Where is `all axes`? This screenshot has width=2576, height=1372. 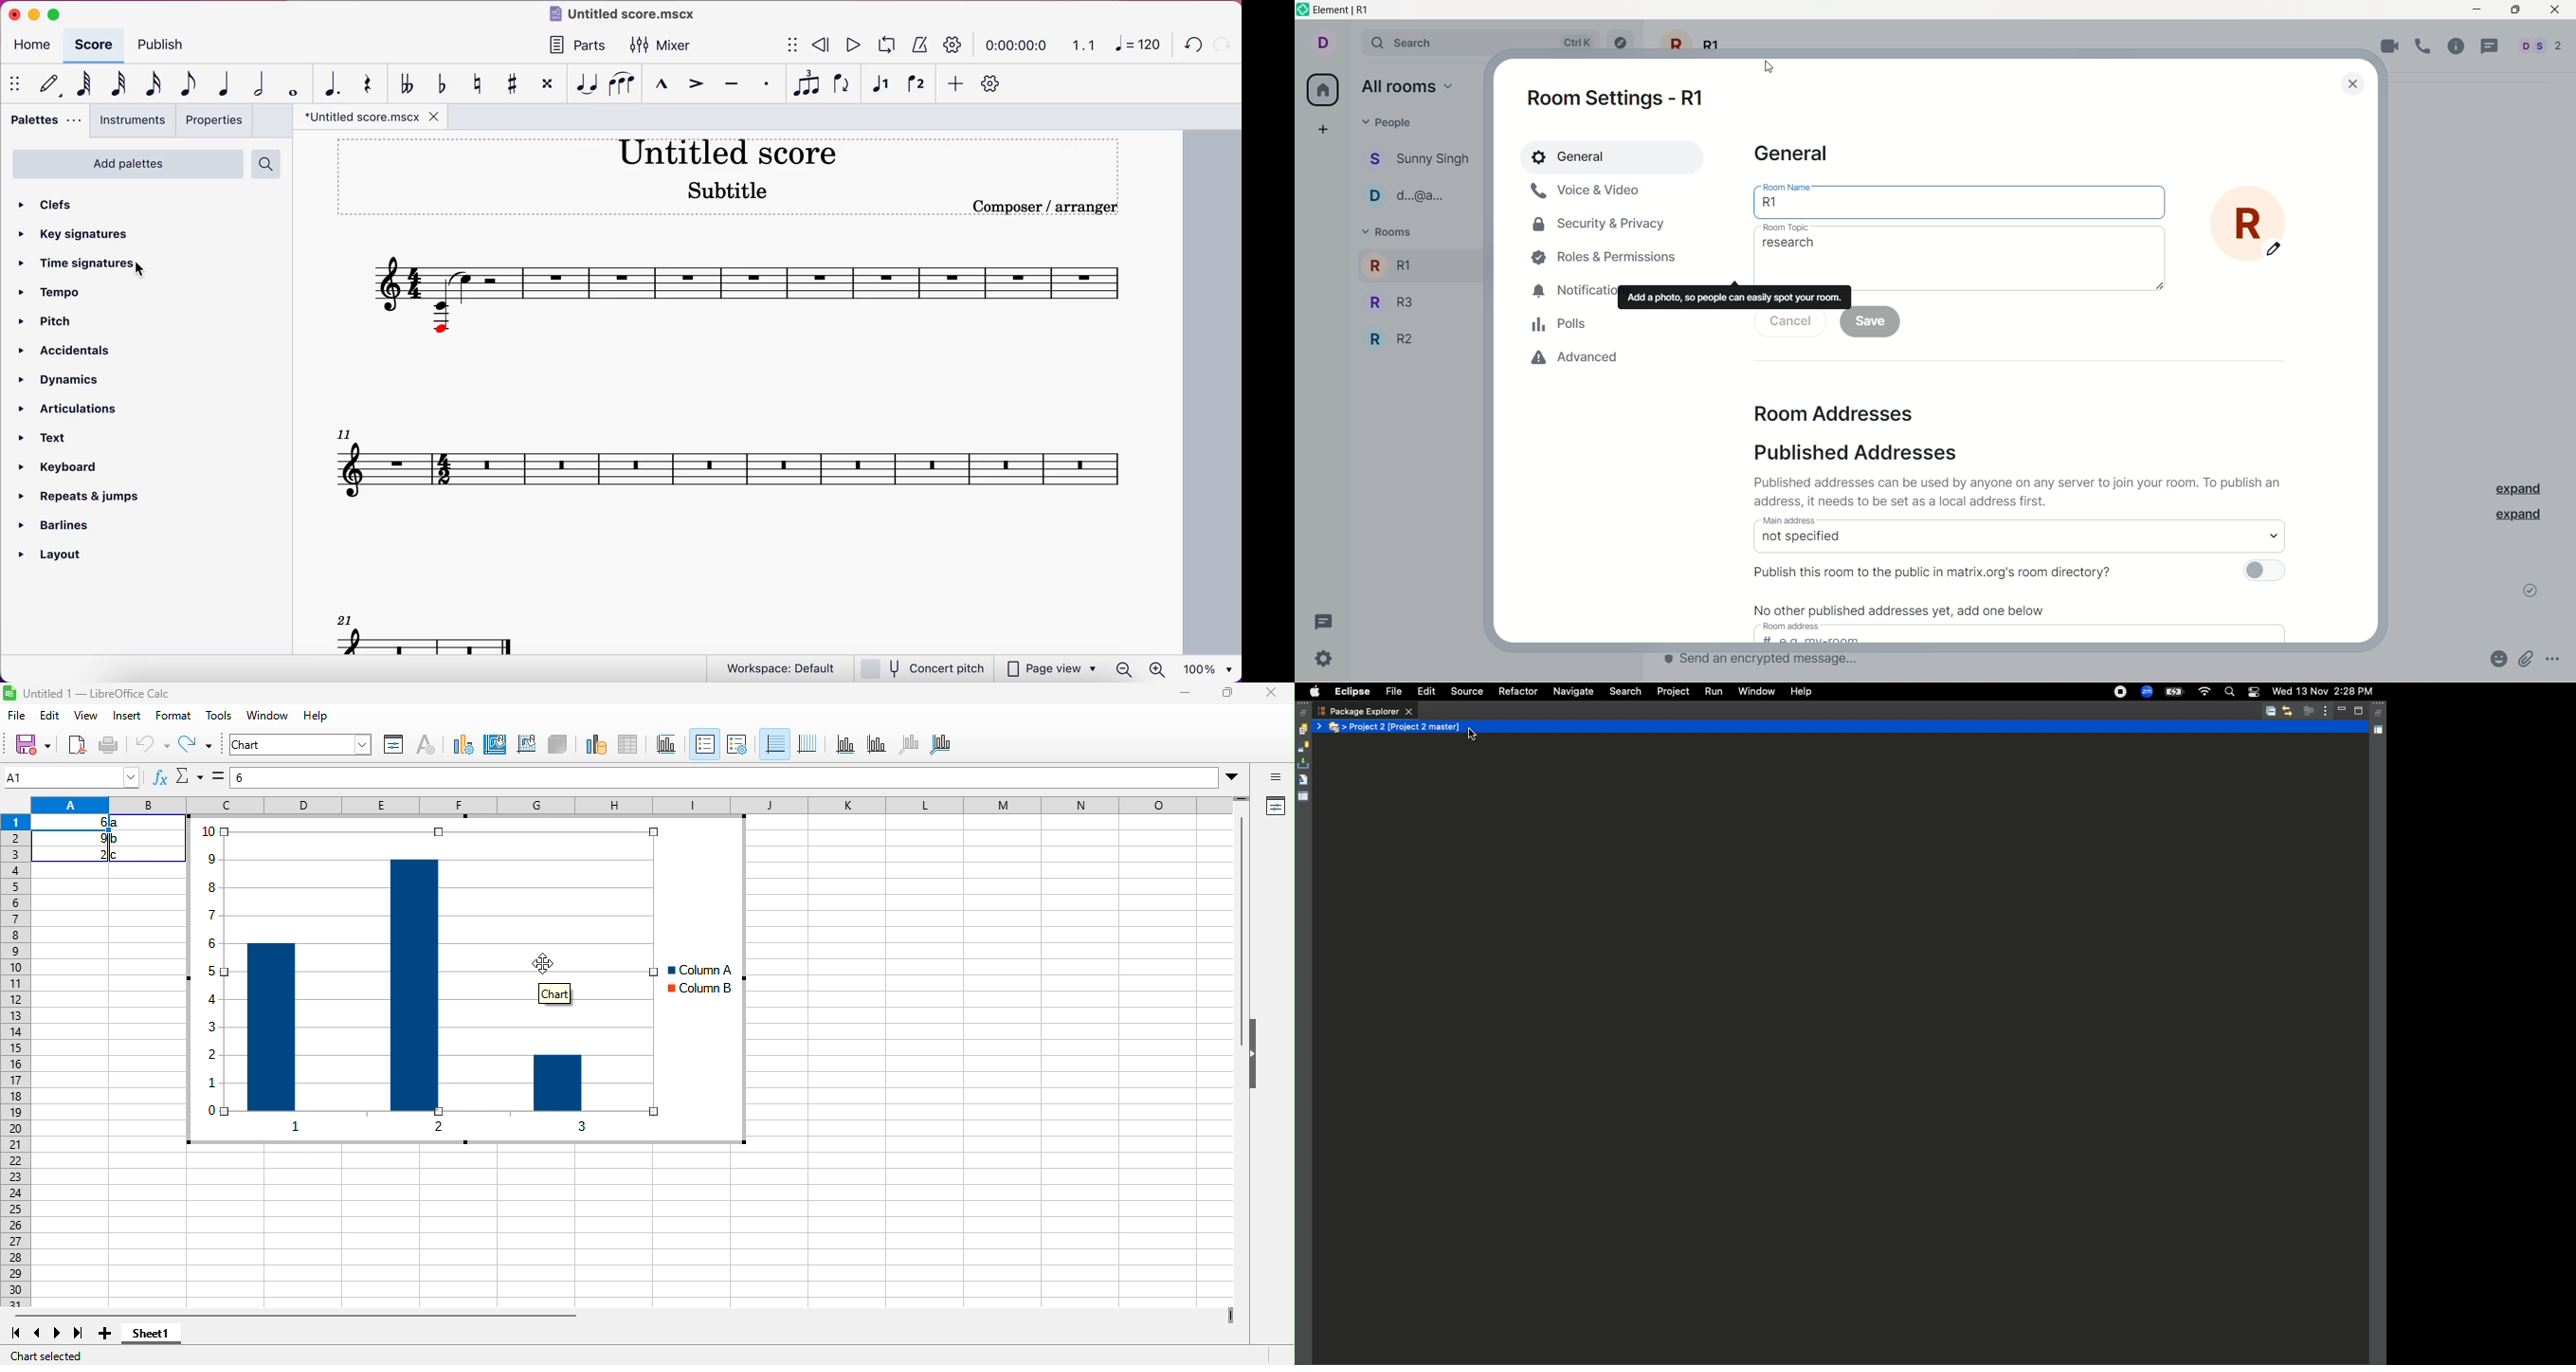 all axes is located at coordinates (943, 744).